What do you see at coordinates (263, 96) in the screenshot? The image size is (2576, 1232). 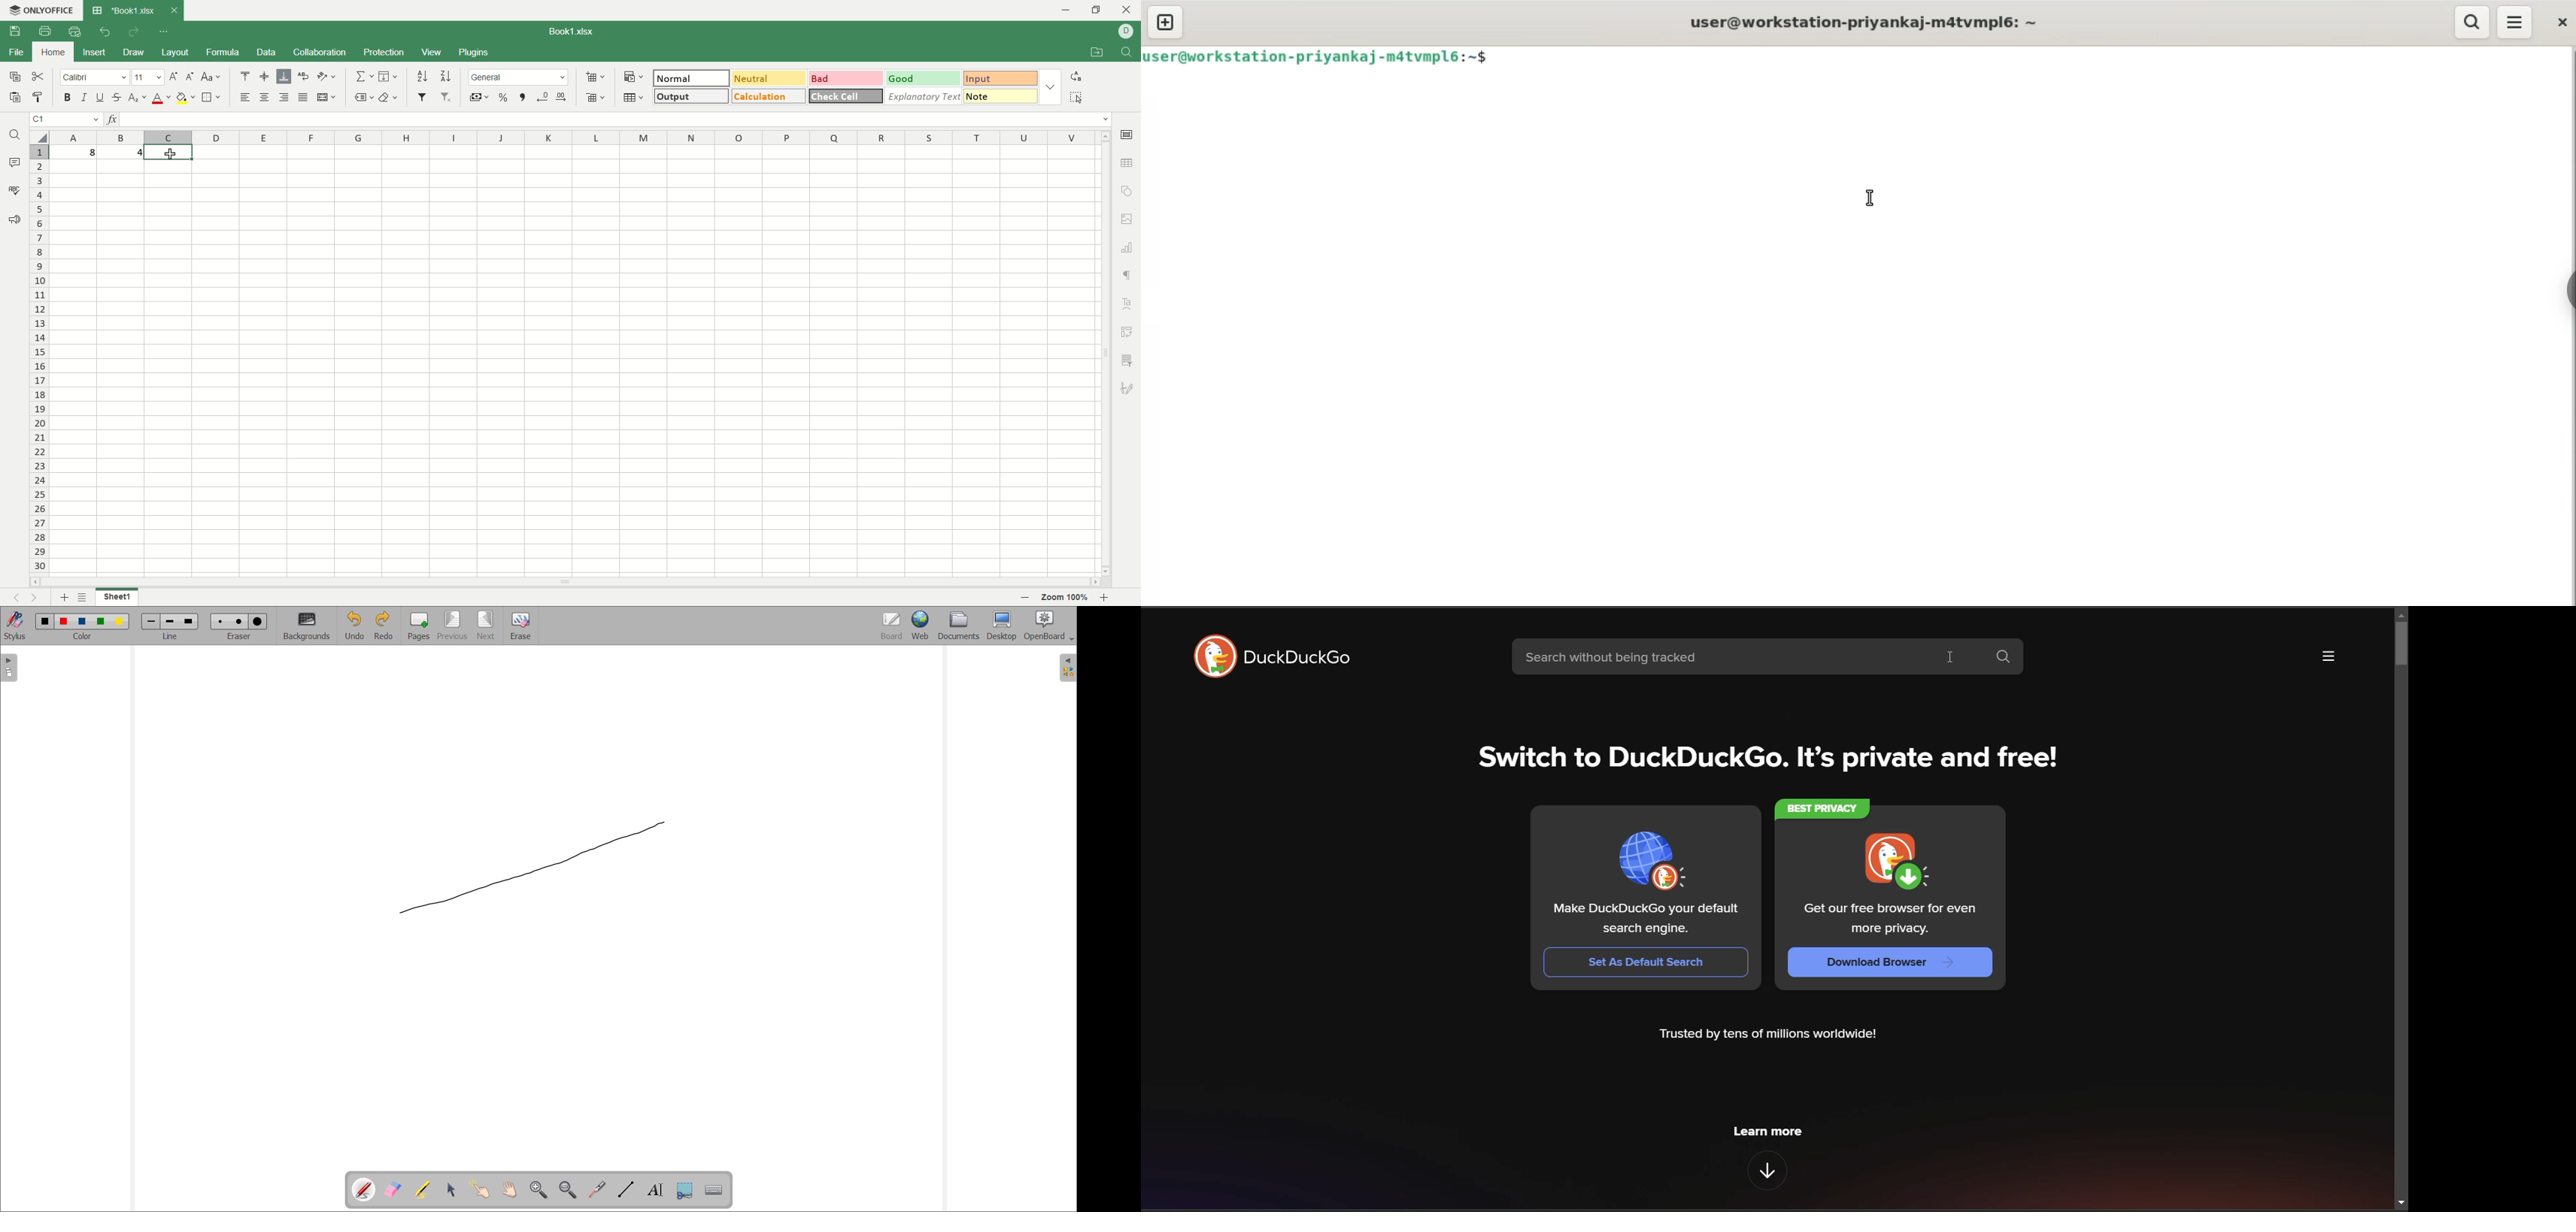 I see `align center` at bounding box center [263, 96].